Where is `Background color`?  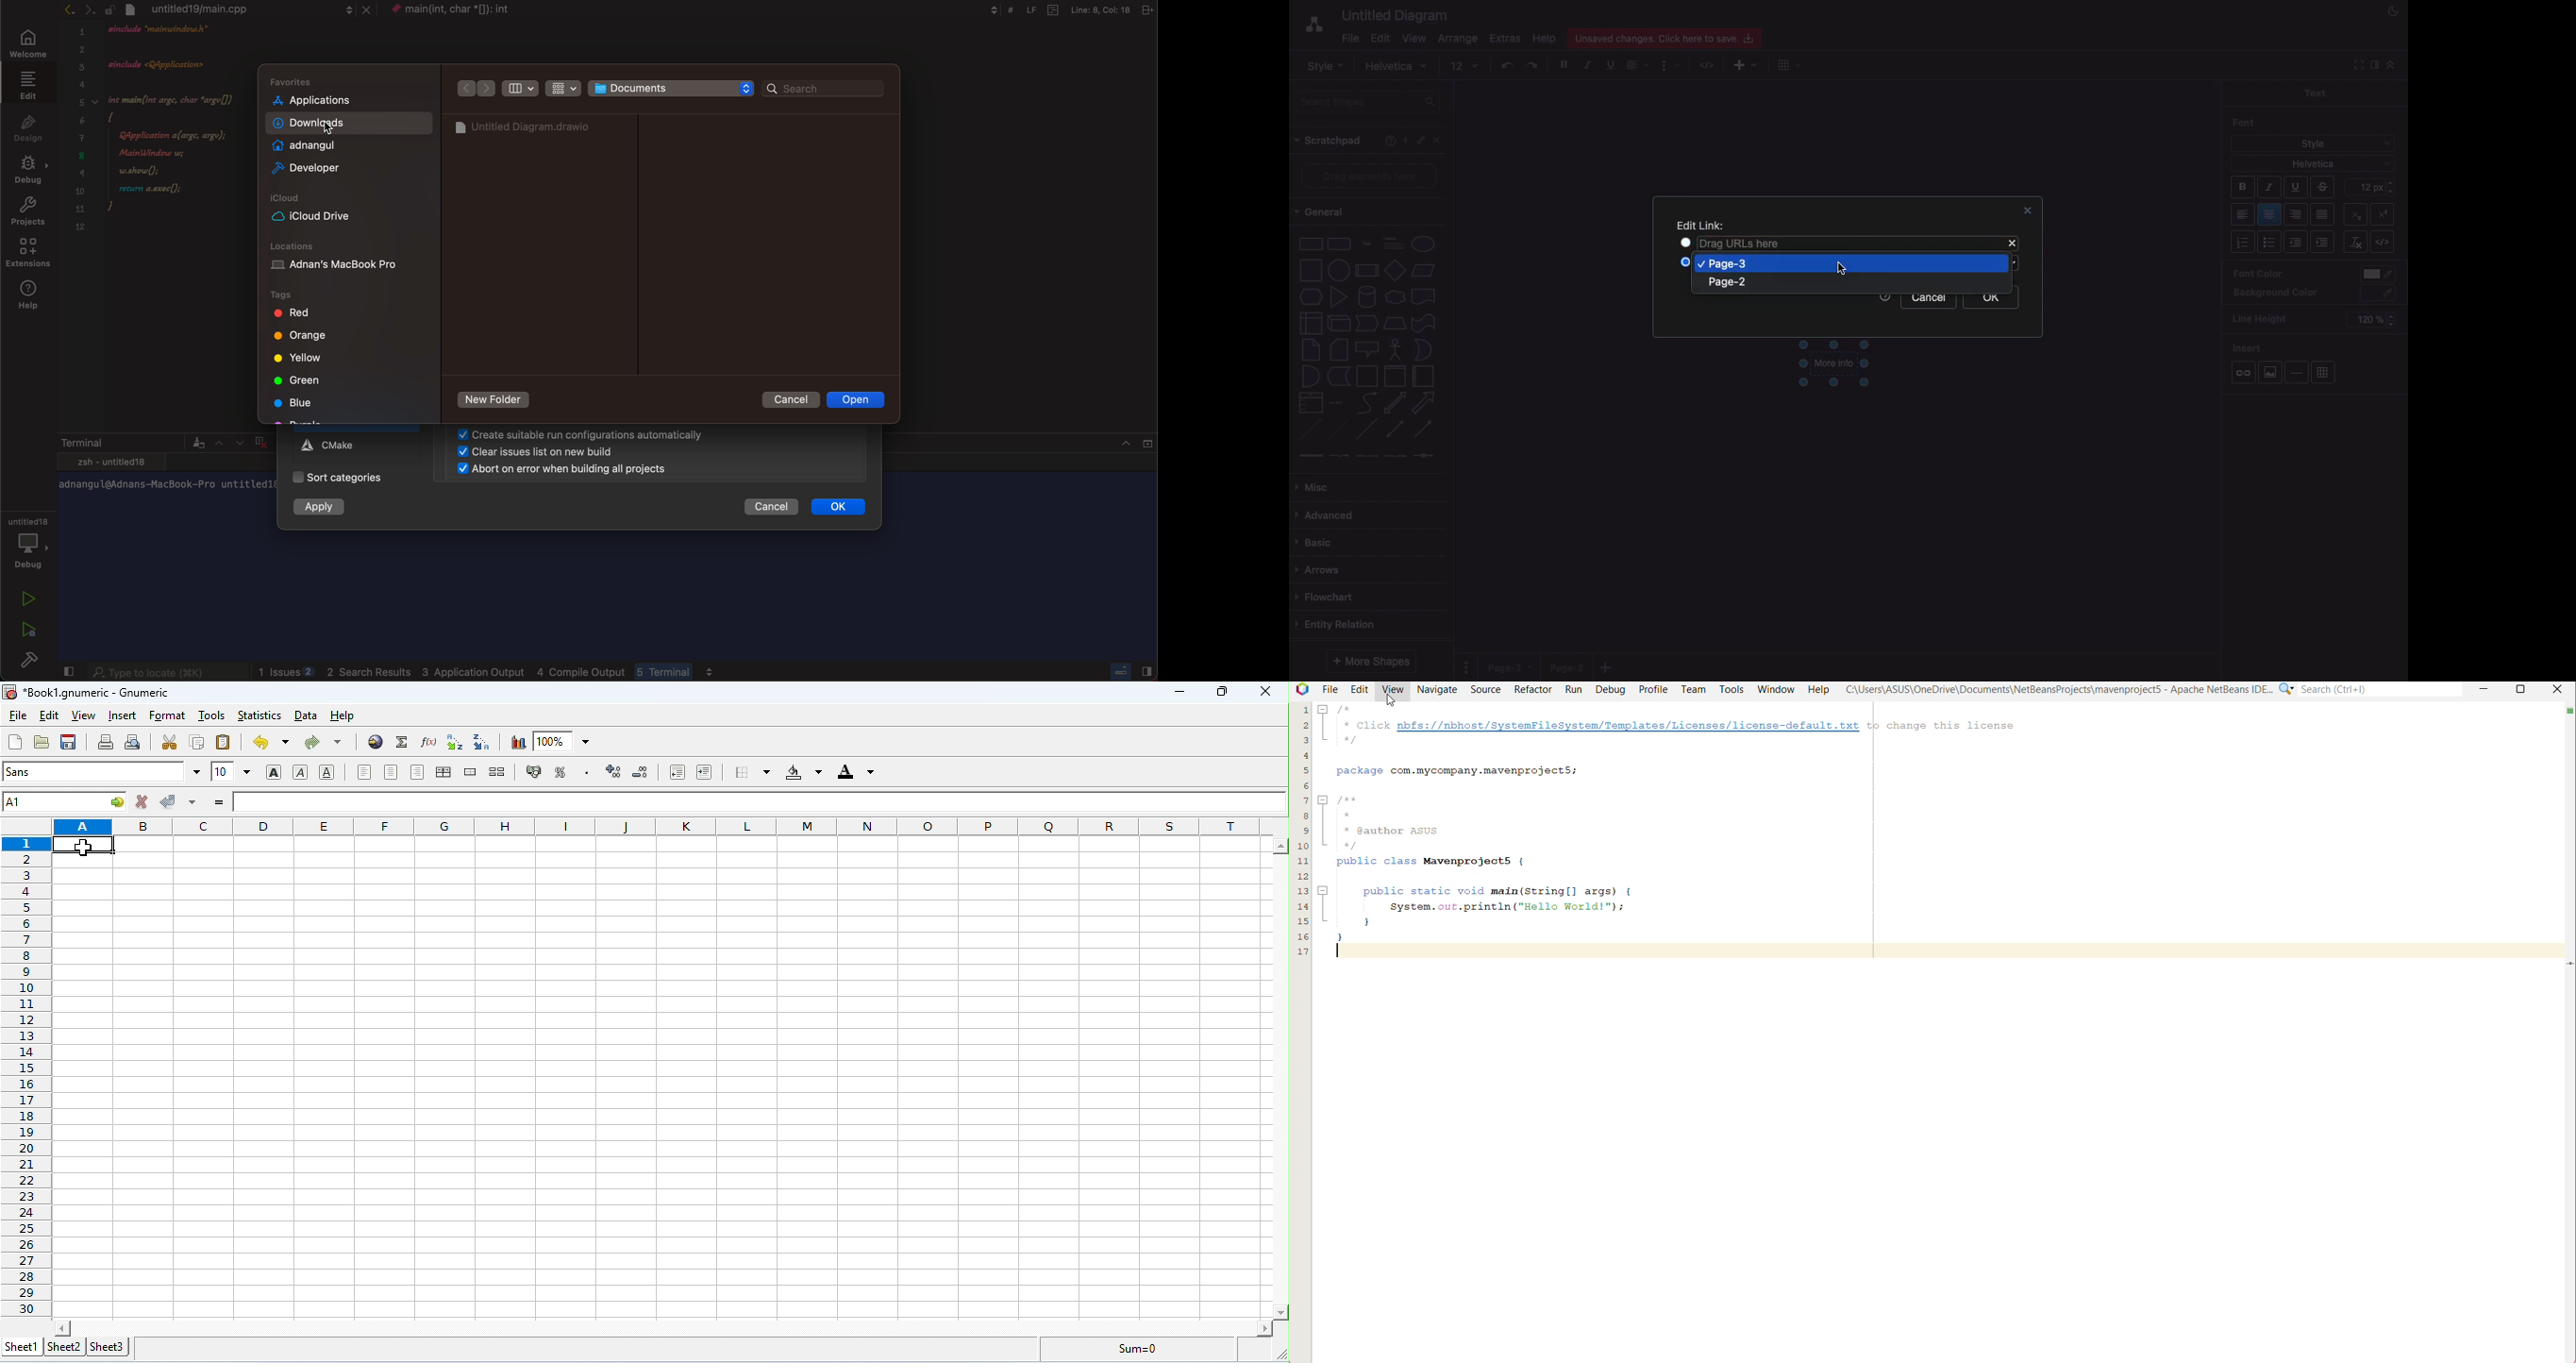 Background color is located at coordinates (2277, 293).